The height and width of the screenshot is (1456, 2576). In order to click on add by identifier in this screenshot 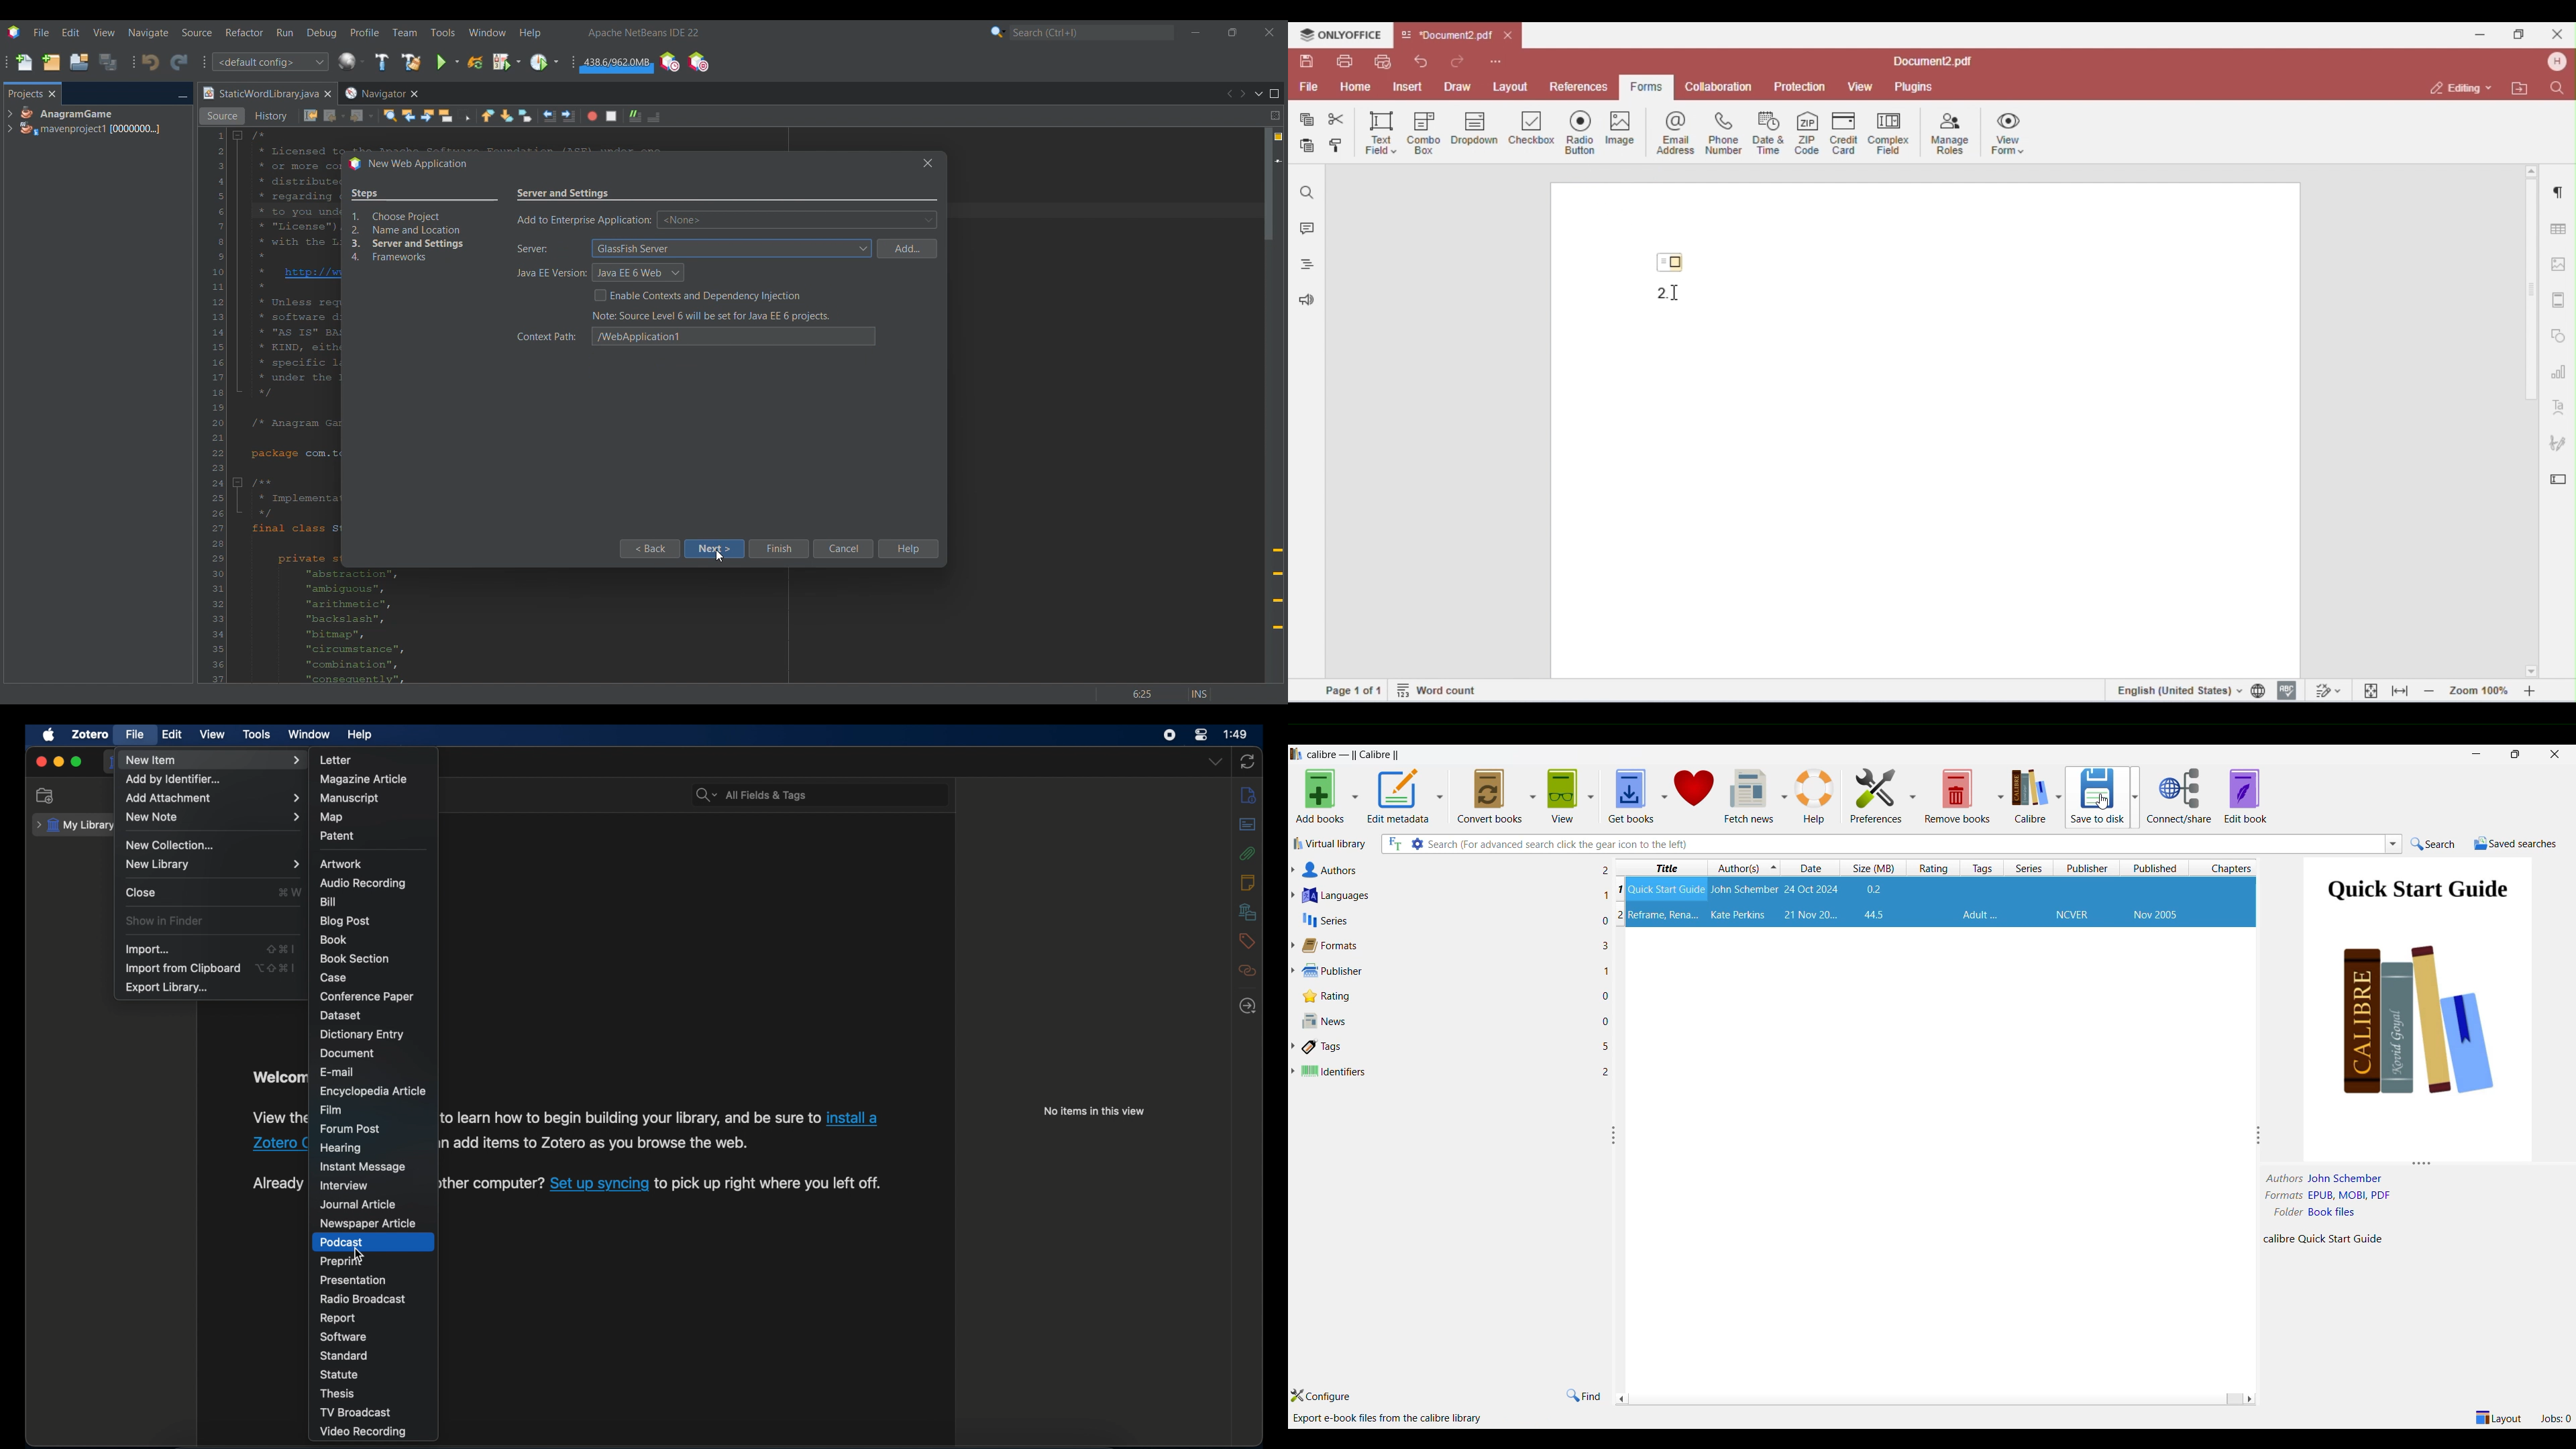, I will do `click(173, 780)`.